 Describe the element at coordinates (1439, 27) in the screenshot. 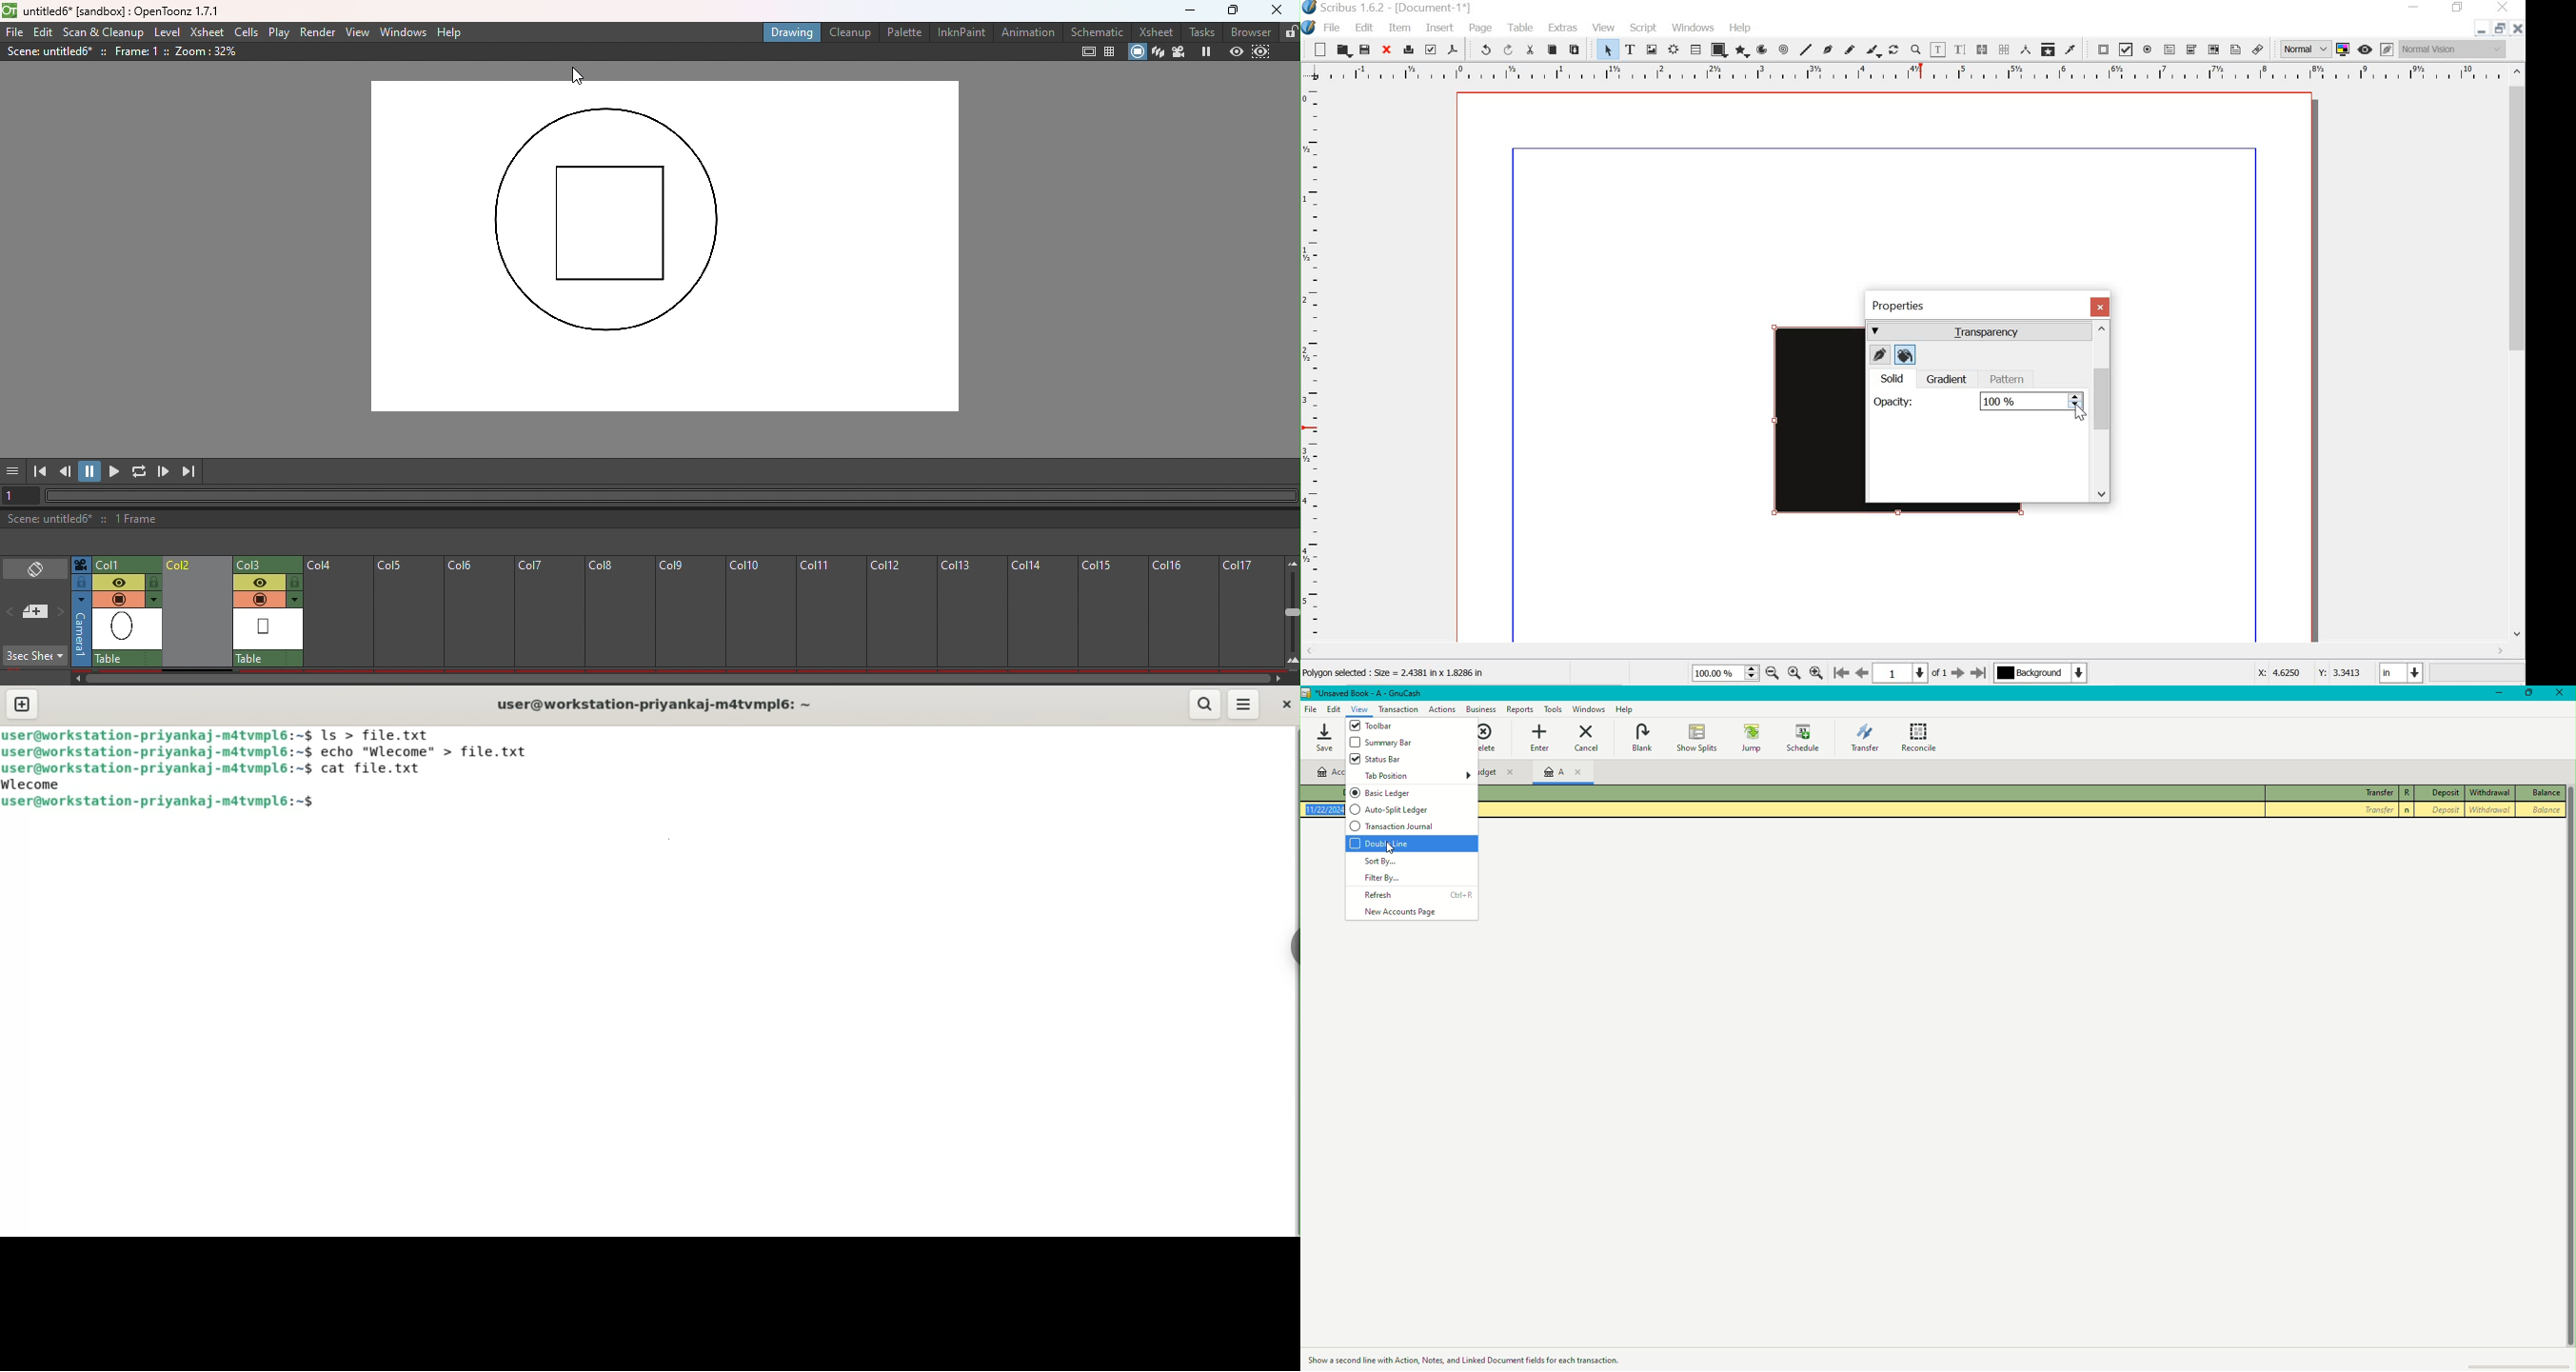

I see `insert` at that location.